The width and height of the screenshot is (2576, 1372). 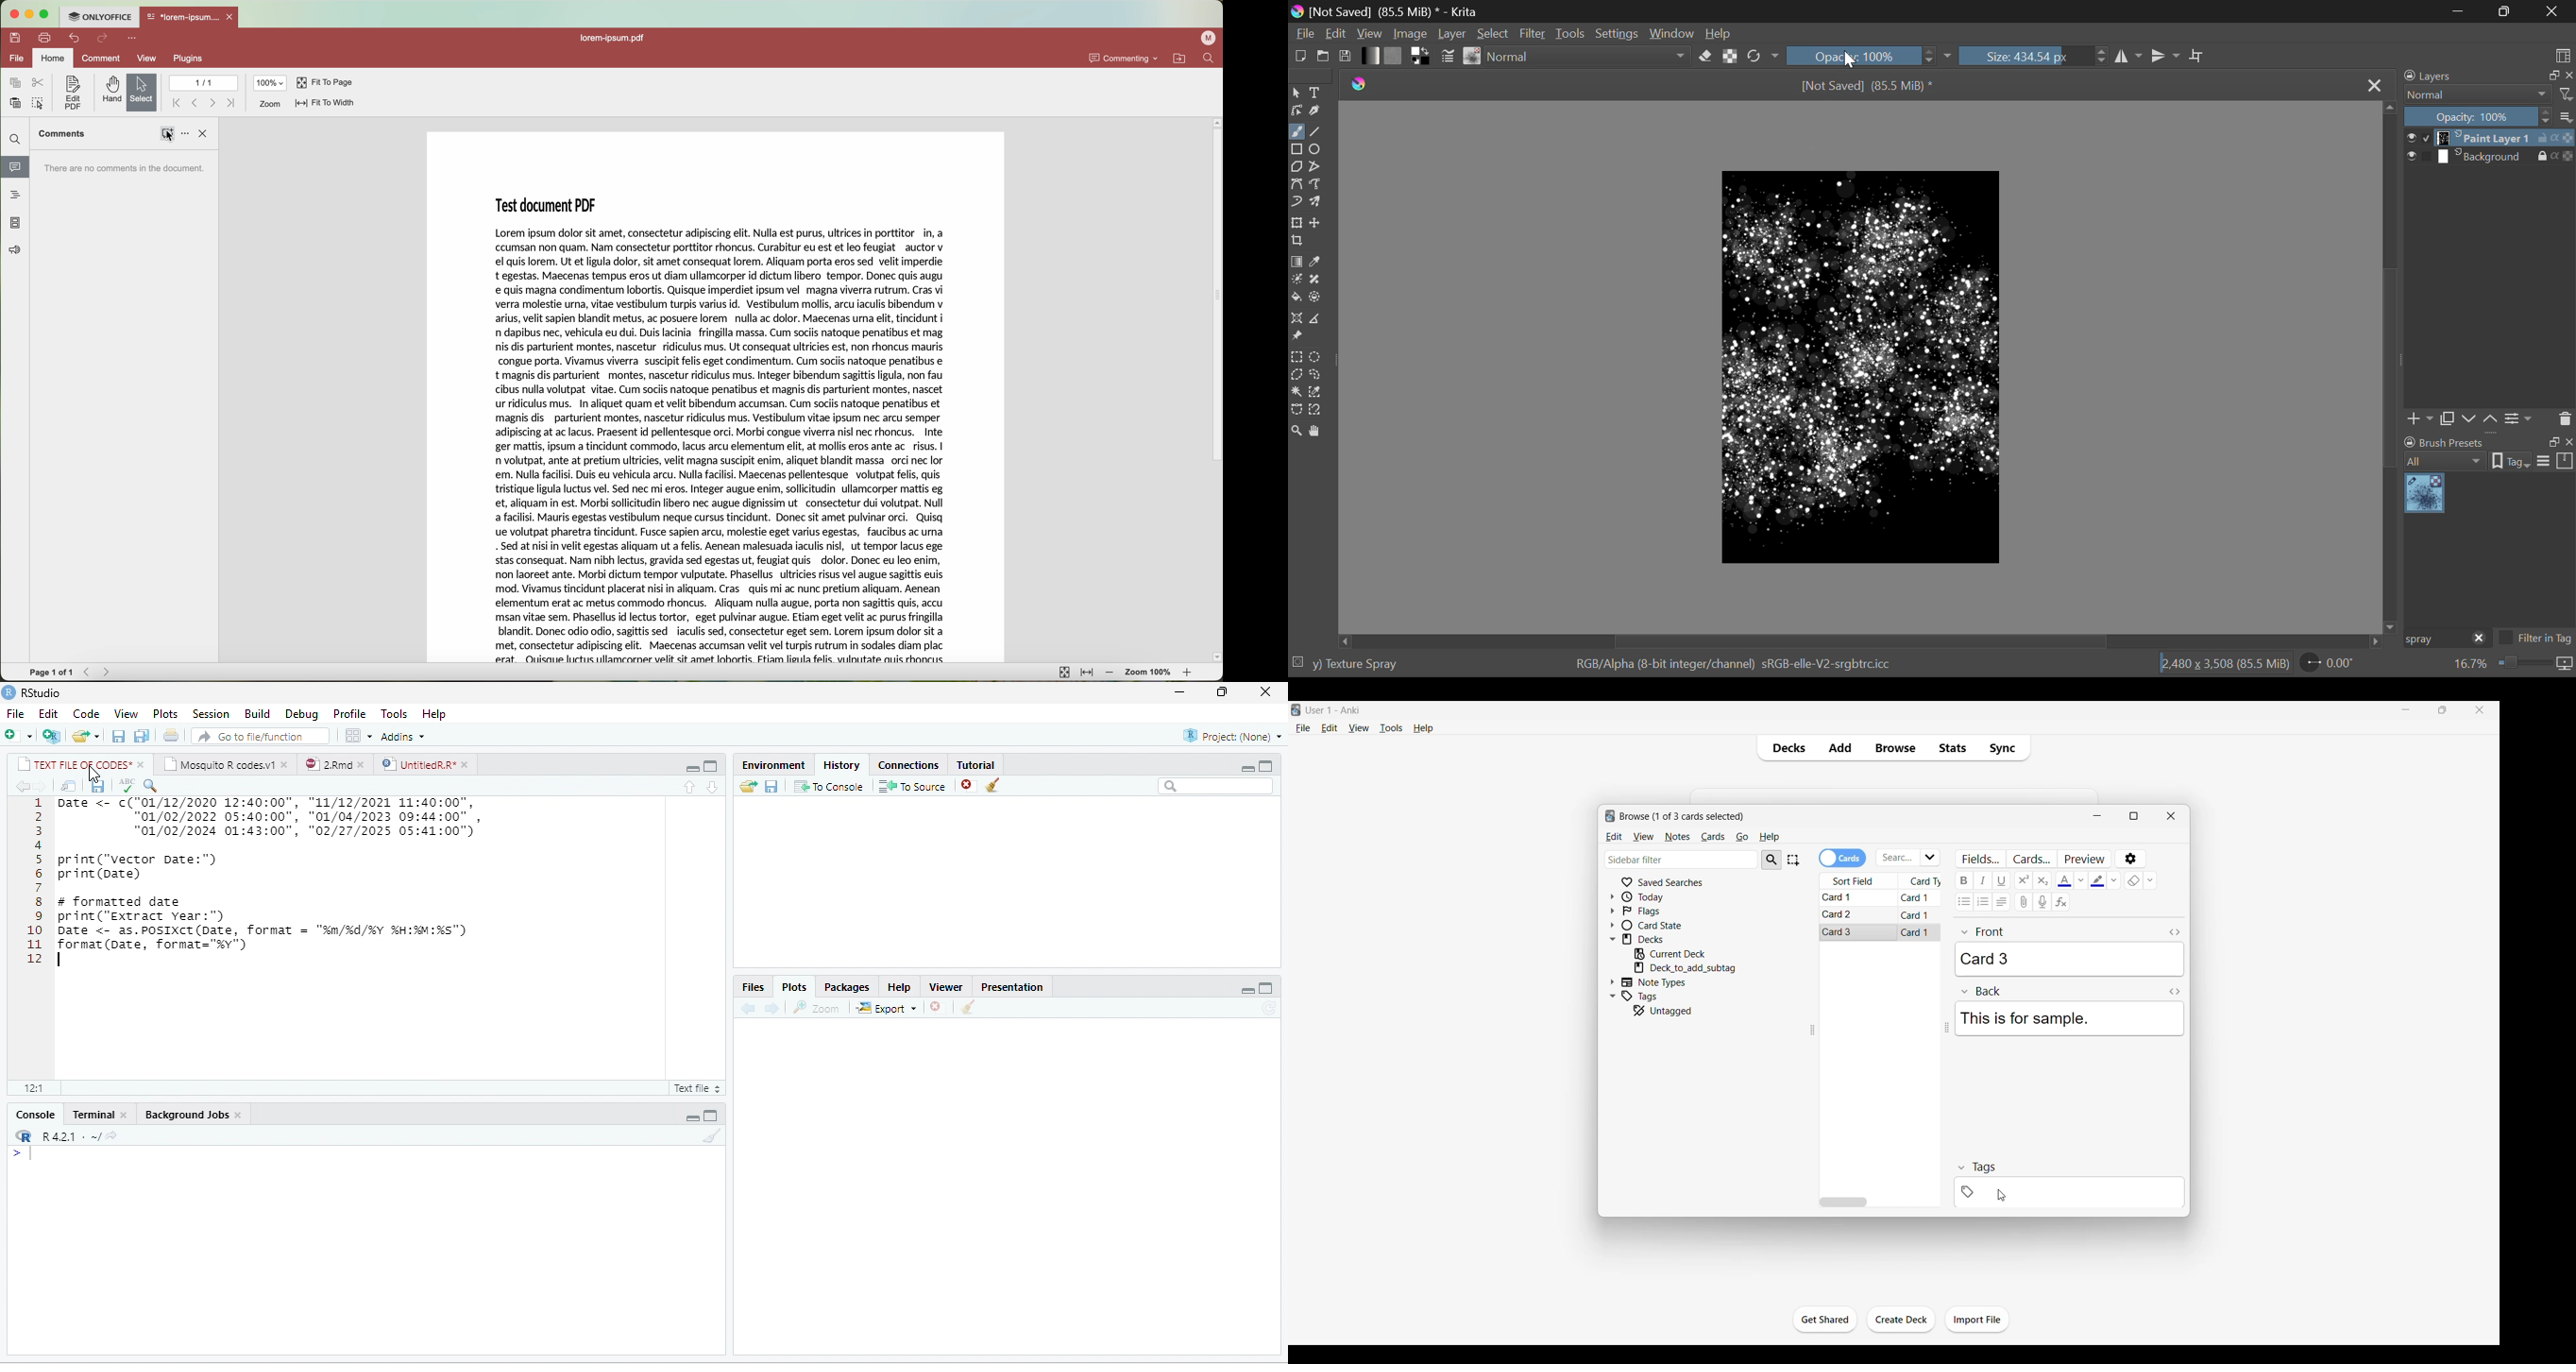 I want to click on Click to expand card state, so click(x=1612, y=925).